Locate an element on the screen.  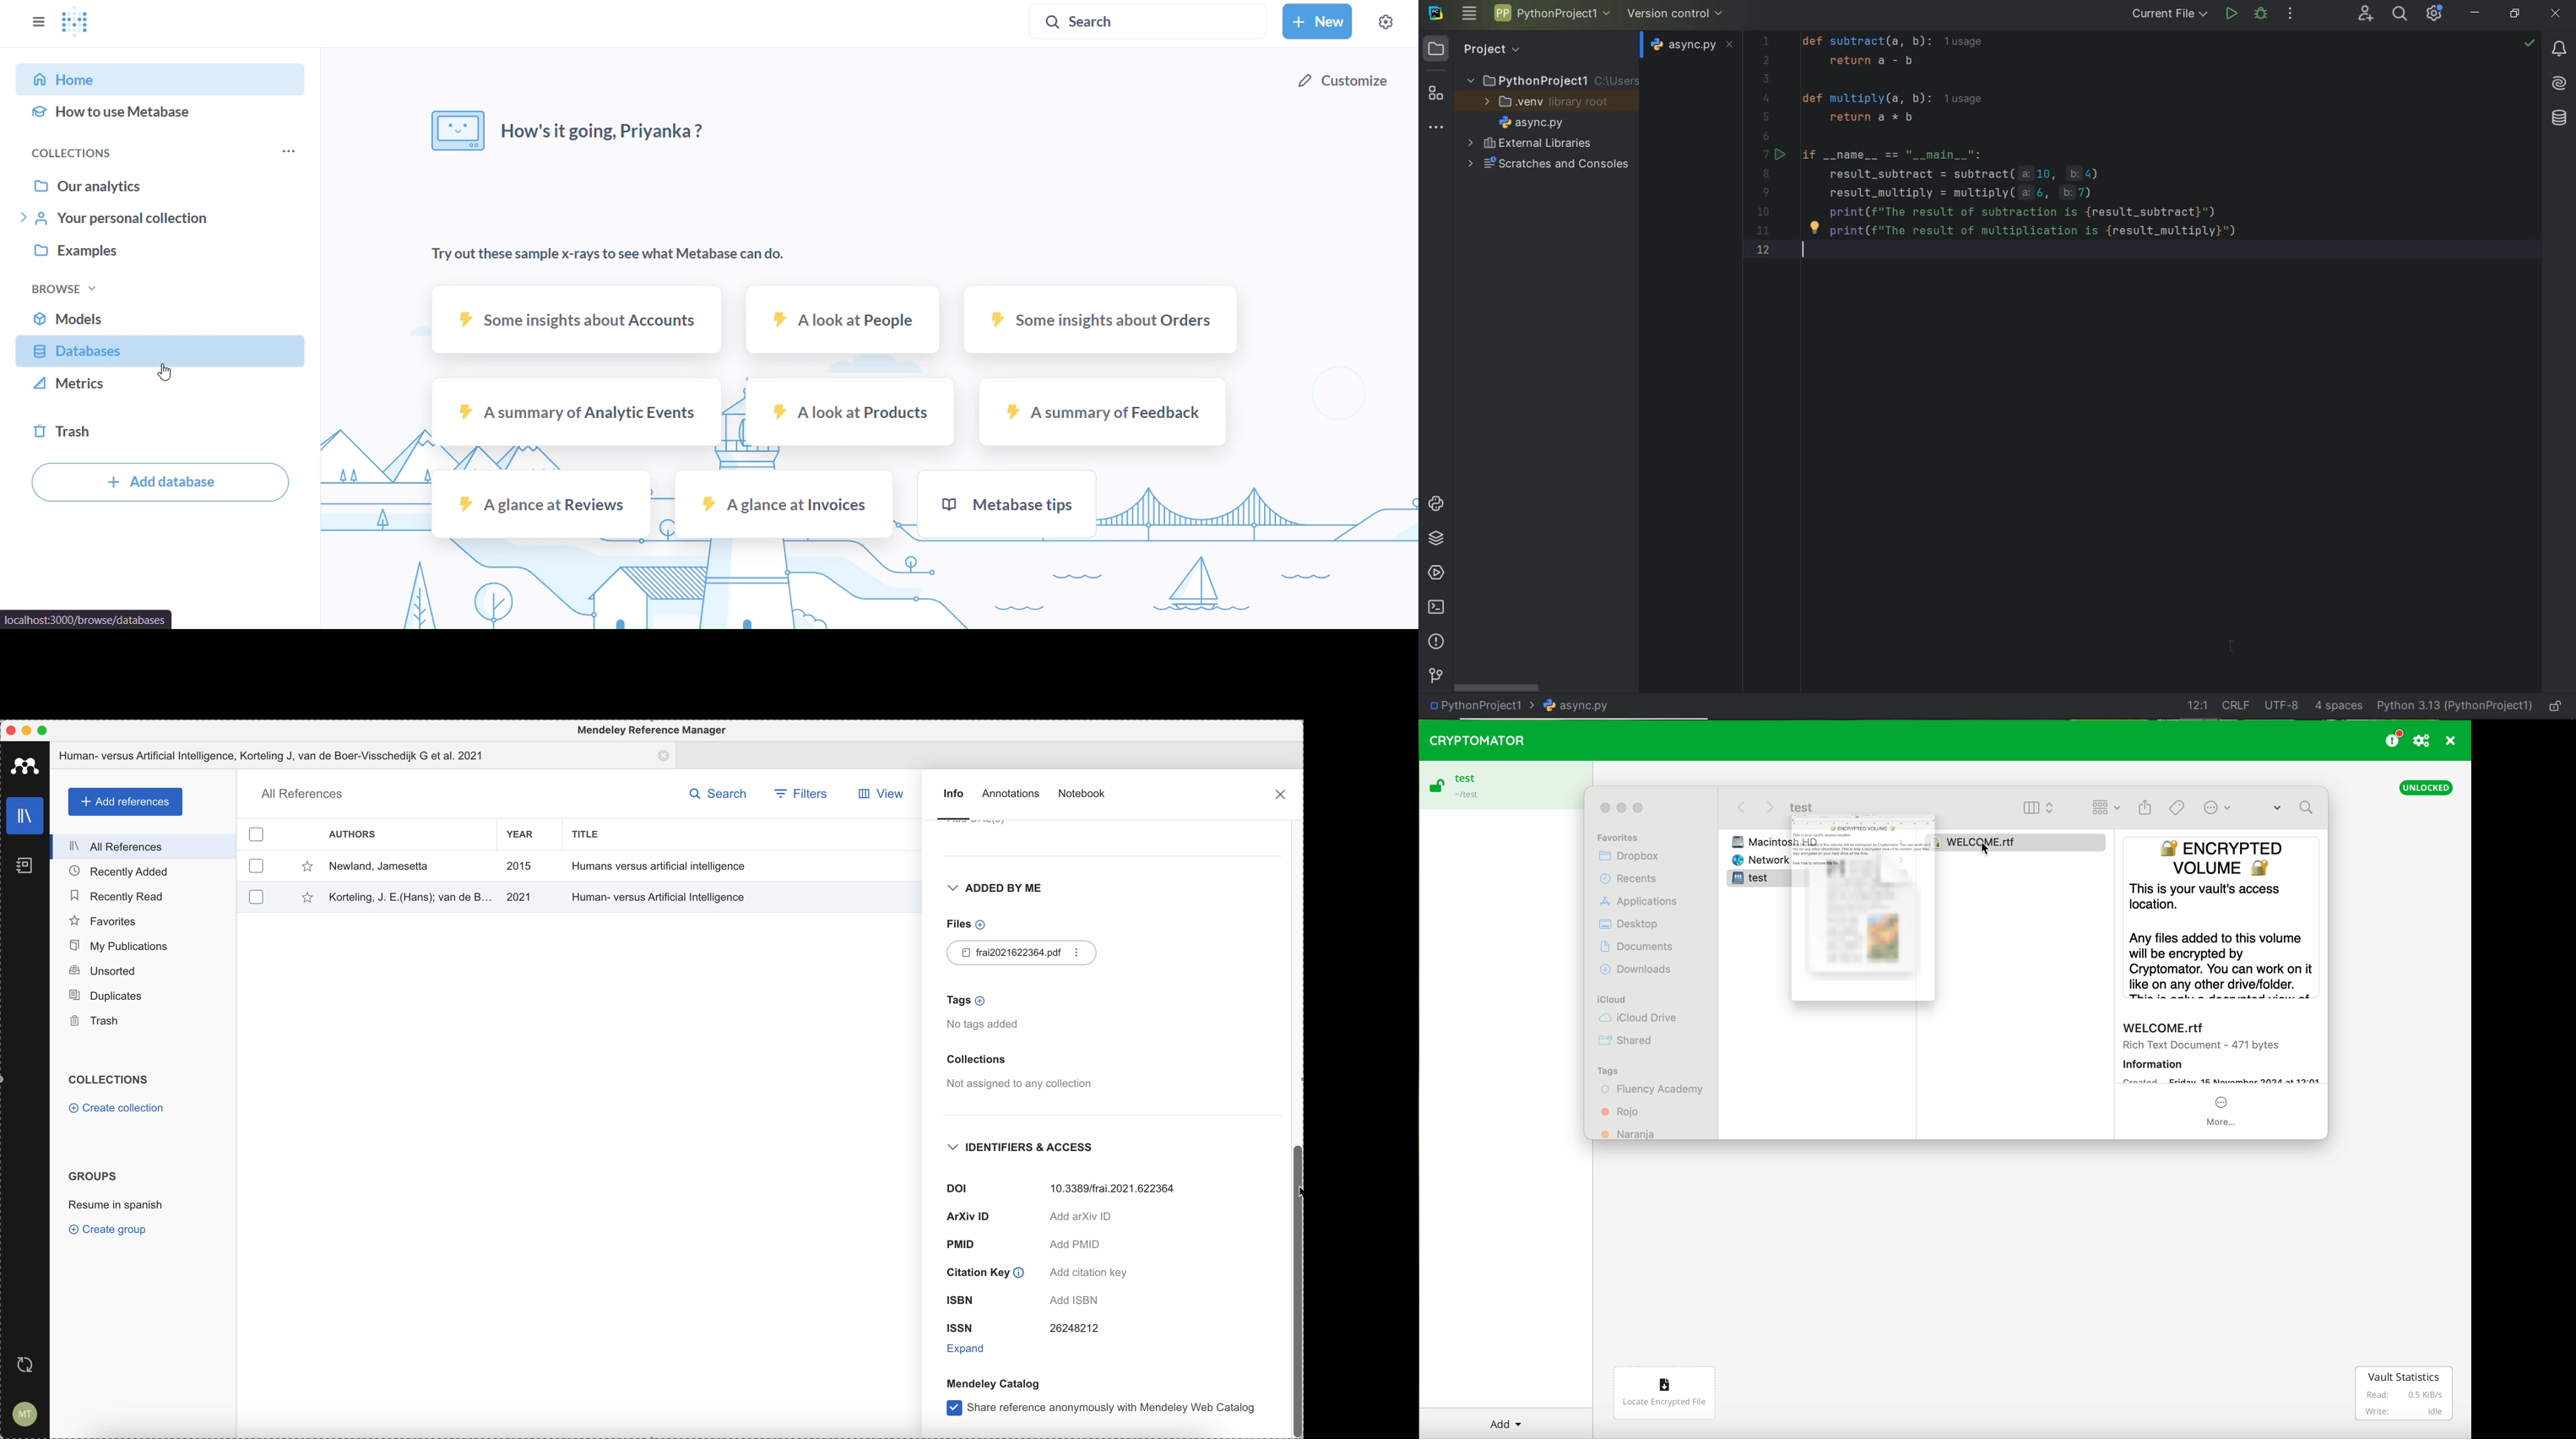
terminal is located at coordinates (1436, 608).